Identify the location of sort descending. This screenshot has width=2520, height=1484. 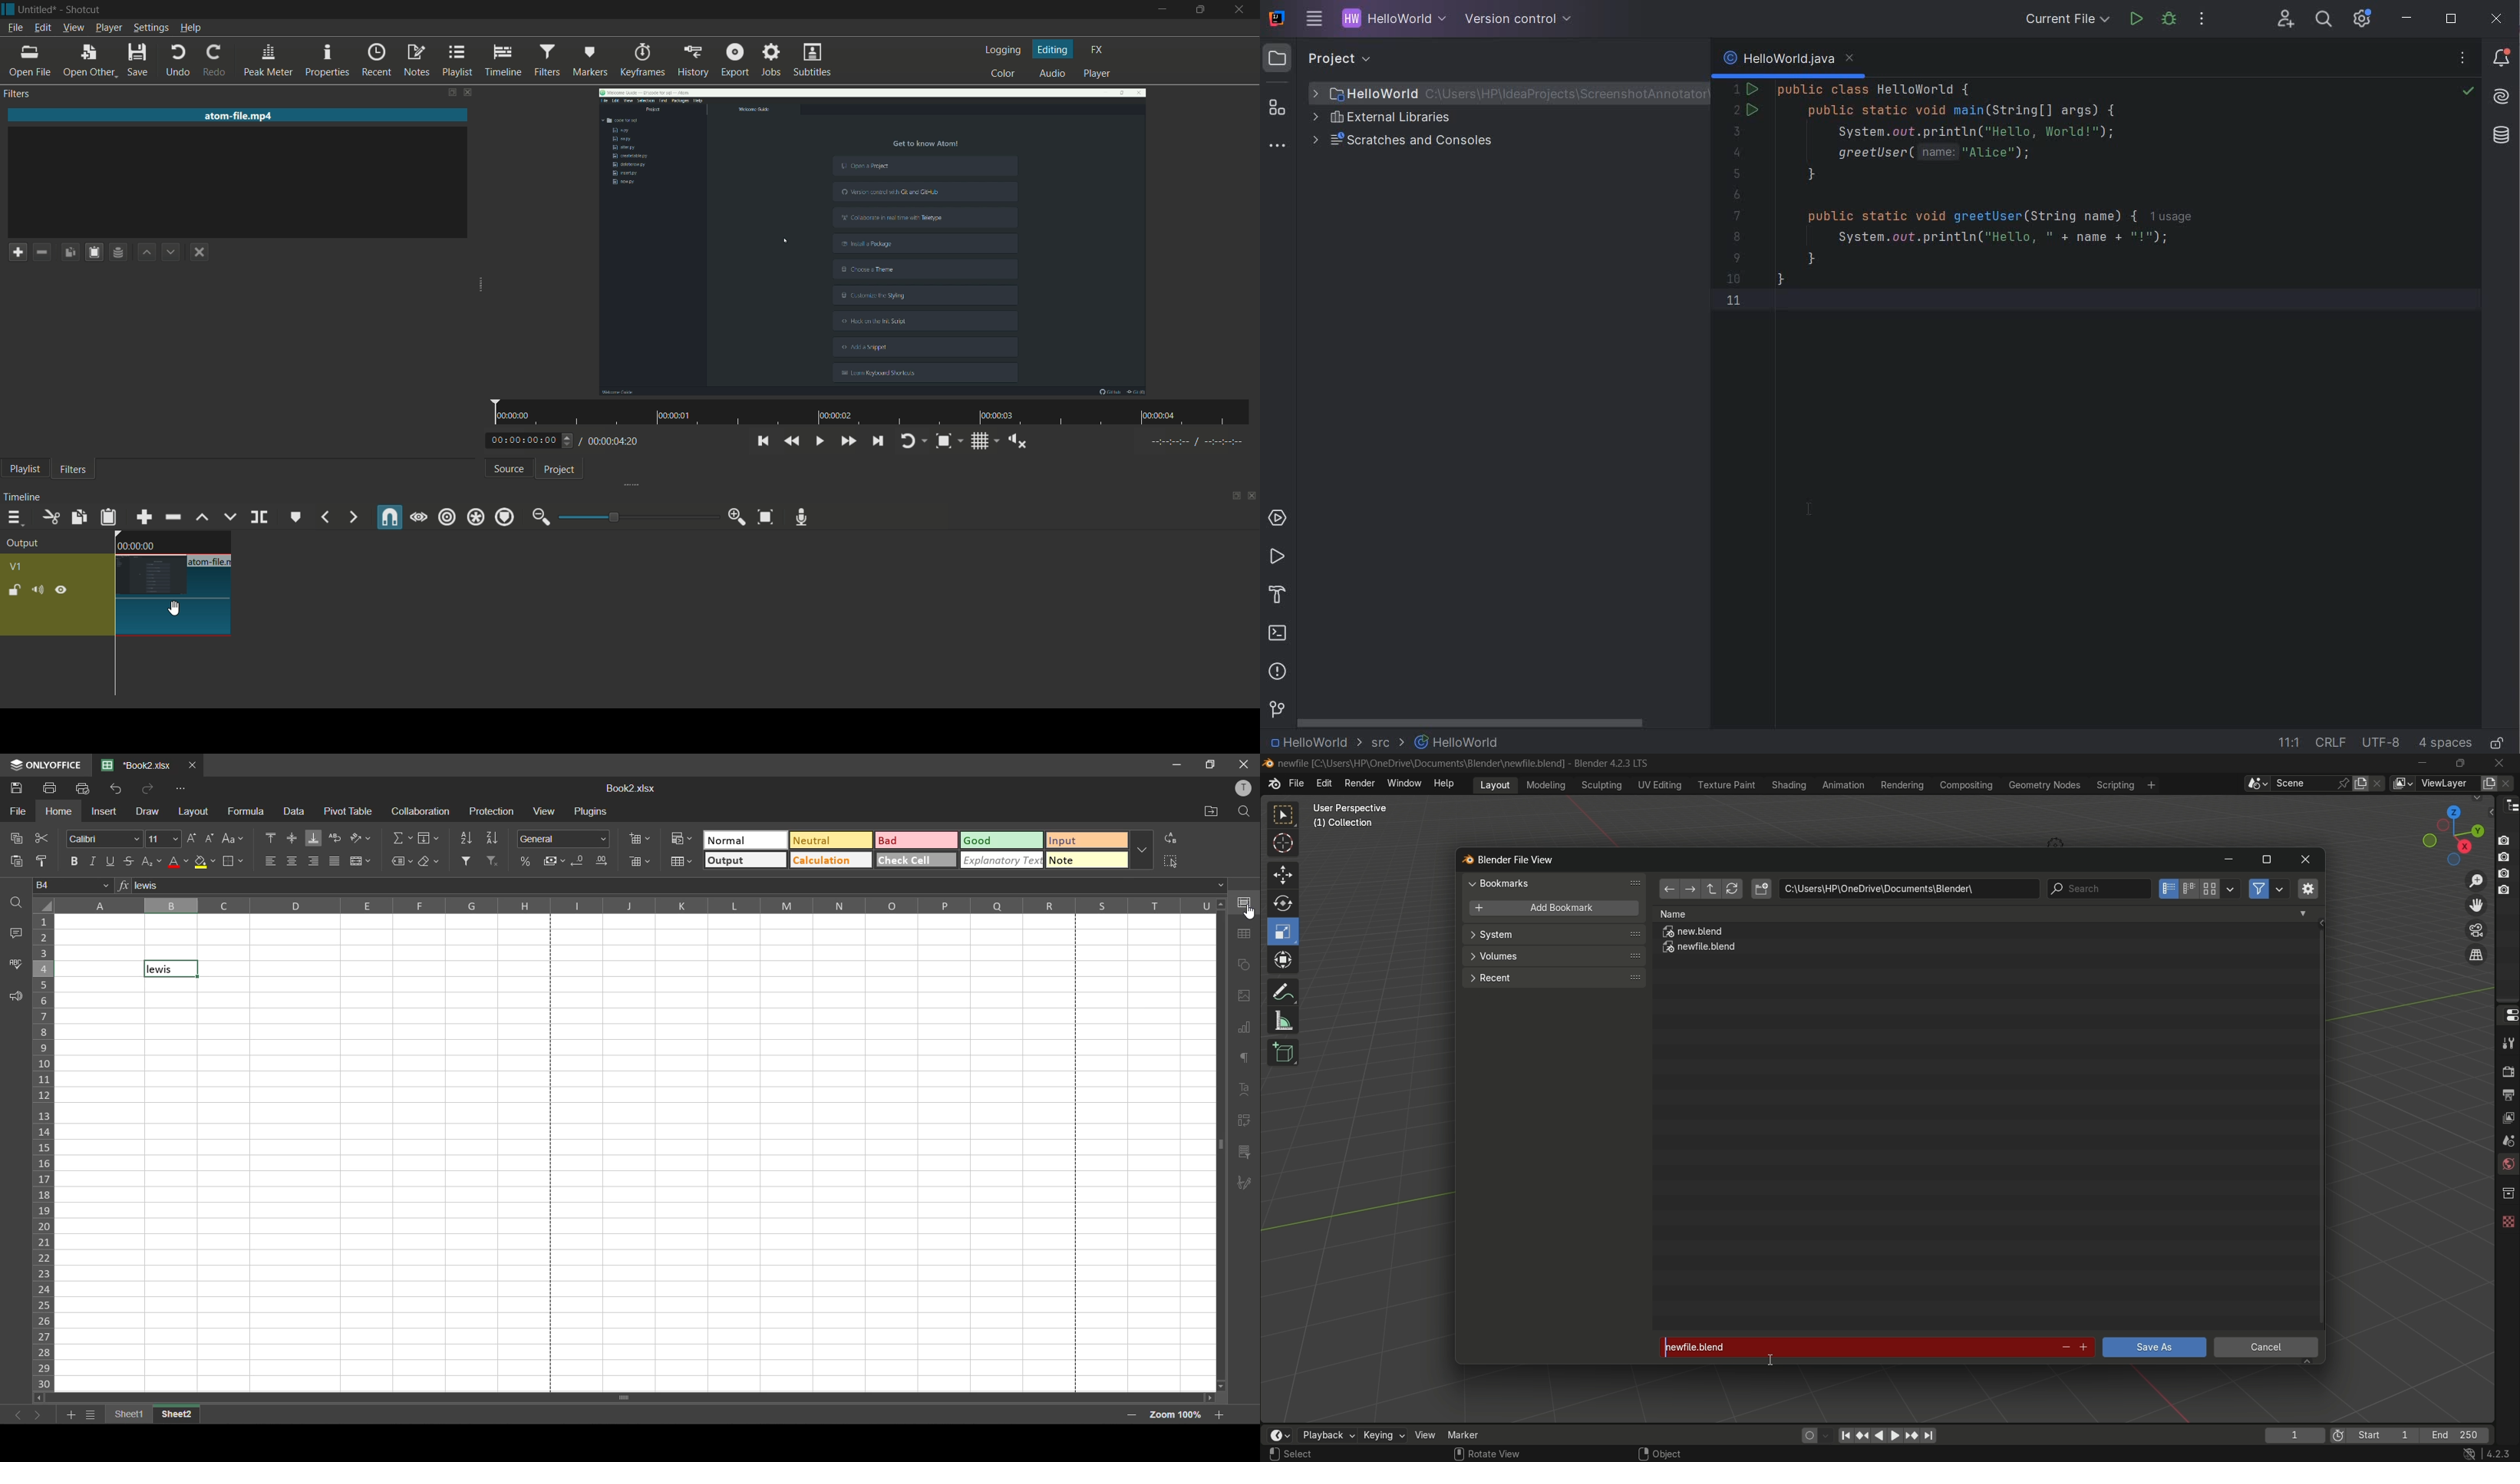
(495, 838).